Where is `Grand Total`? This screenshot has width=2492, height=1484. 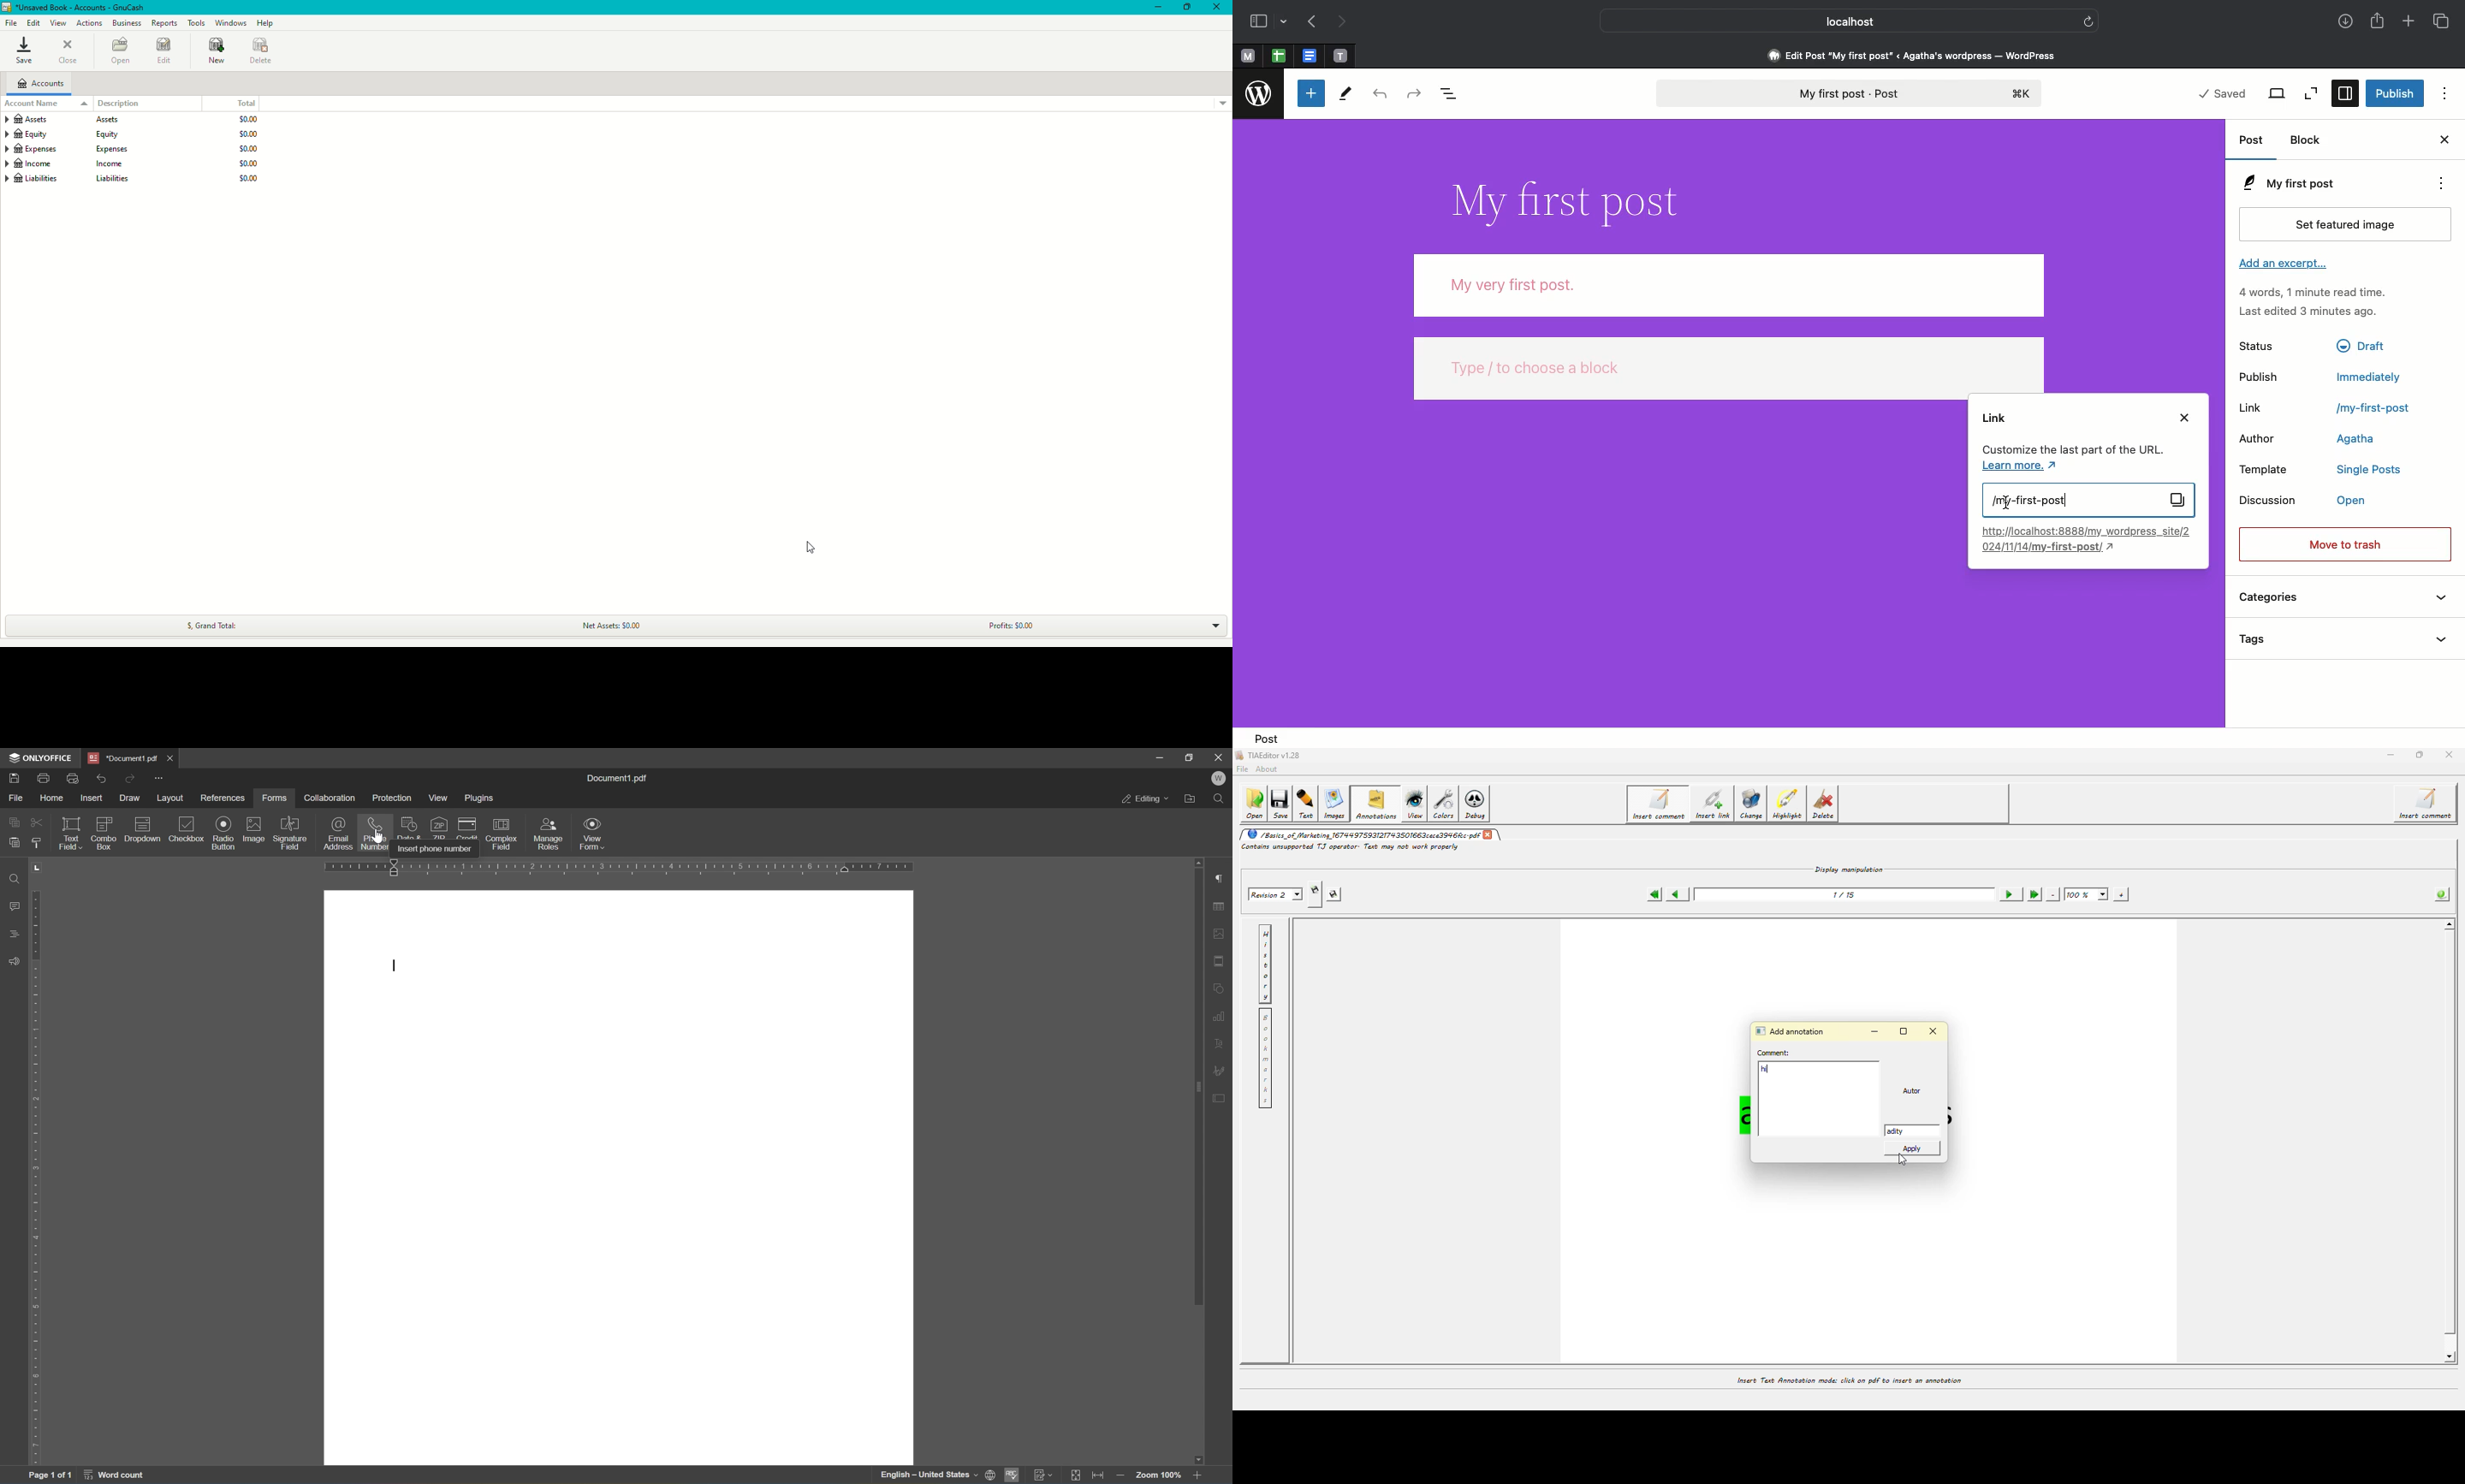 Grand Total is located at coordinates (216, 623).